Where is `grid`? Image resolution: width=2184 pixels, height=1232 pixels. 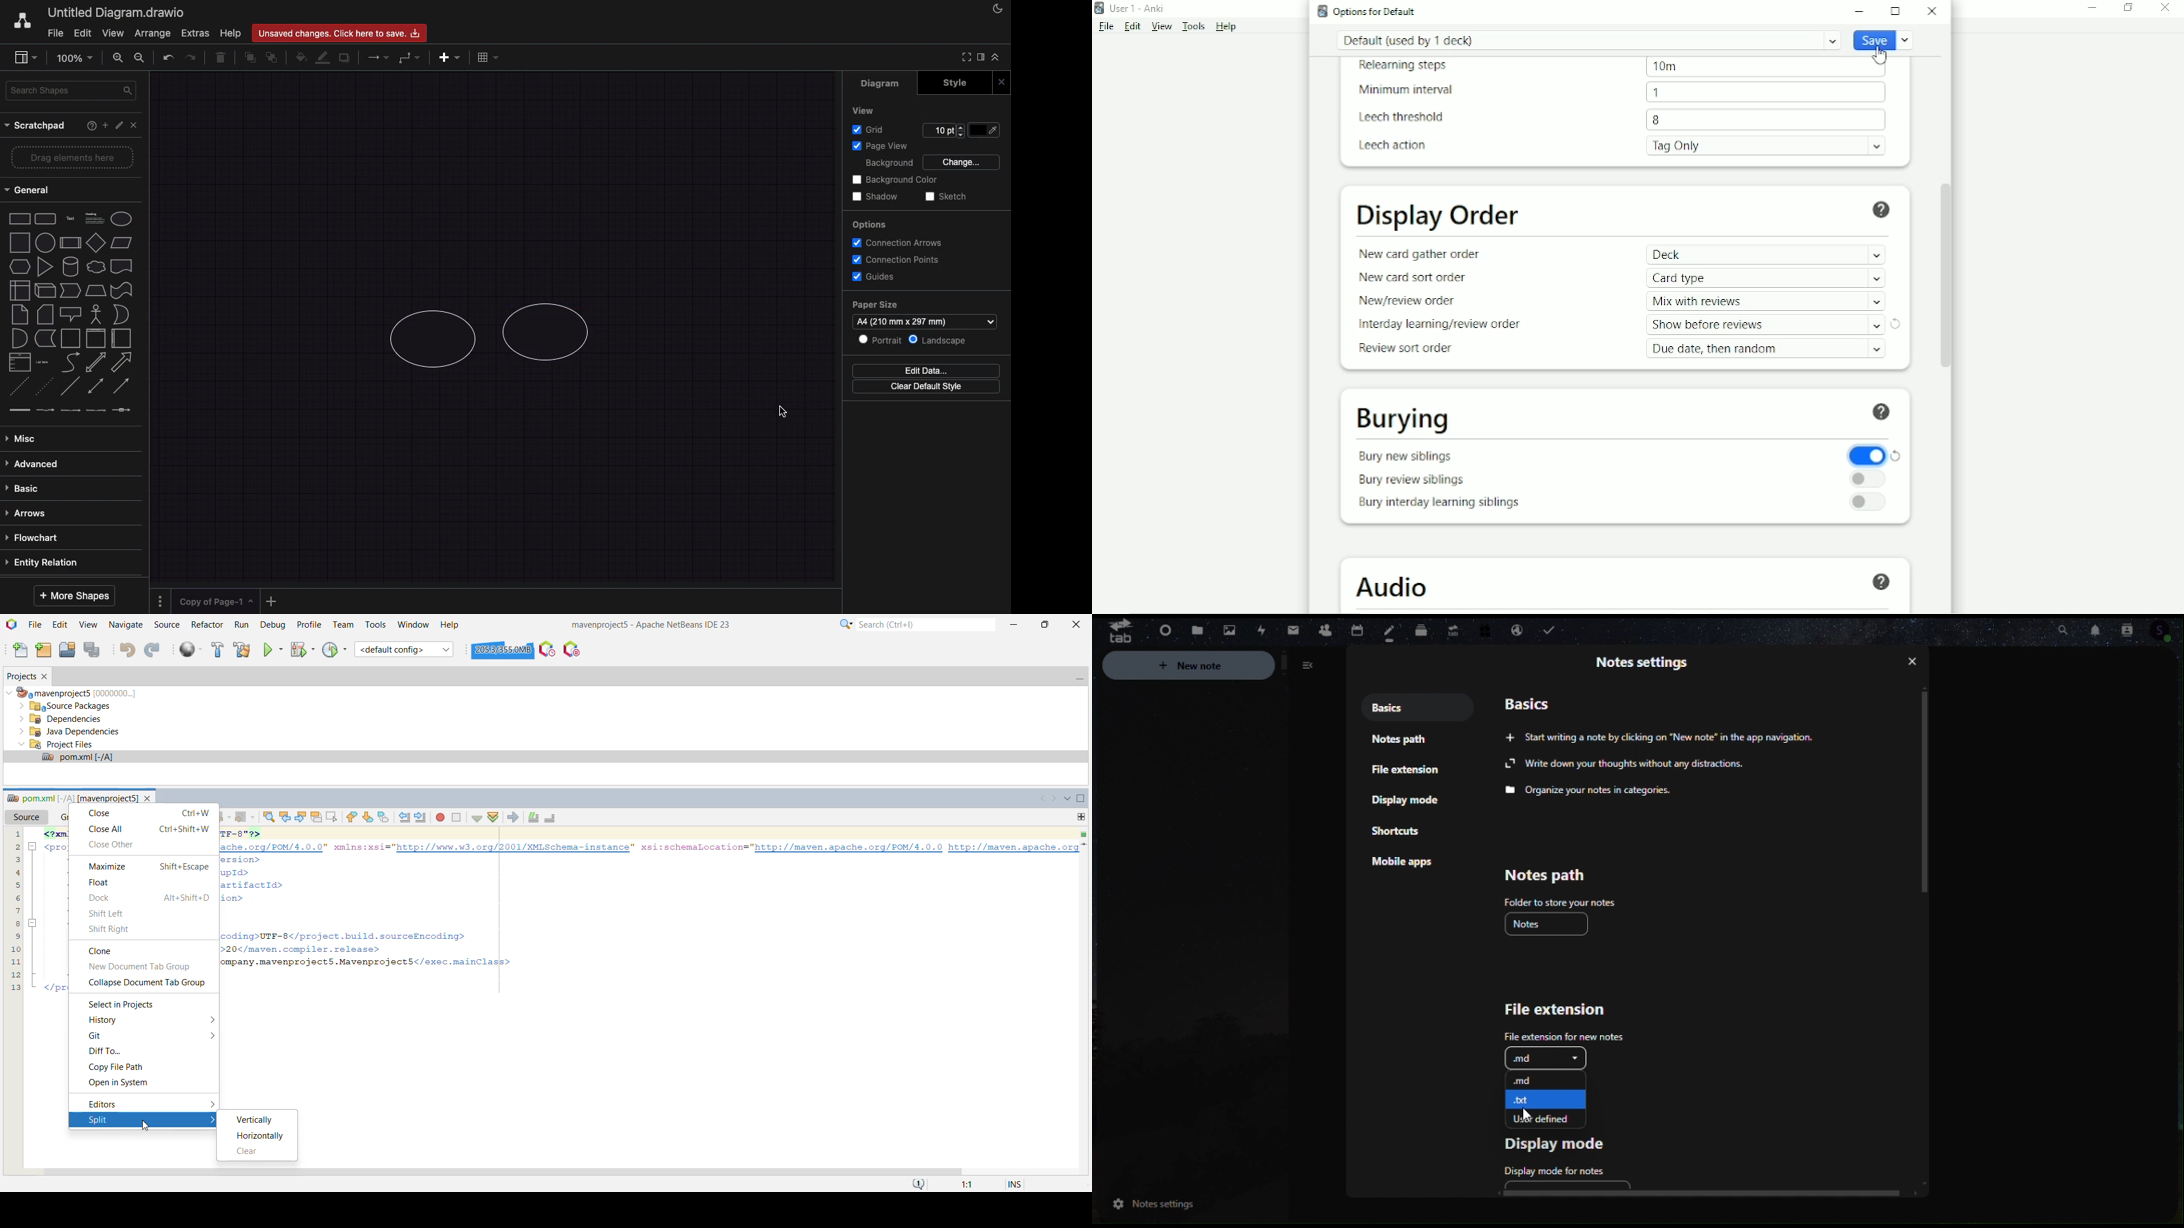
grid is located at coordinates (869, 131).